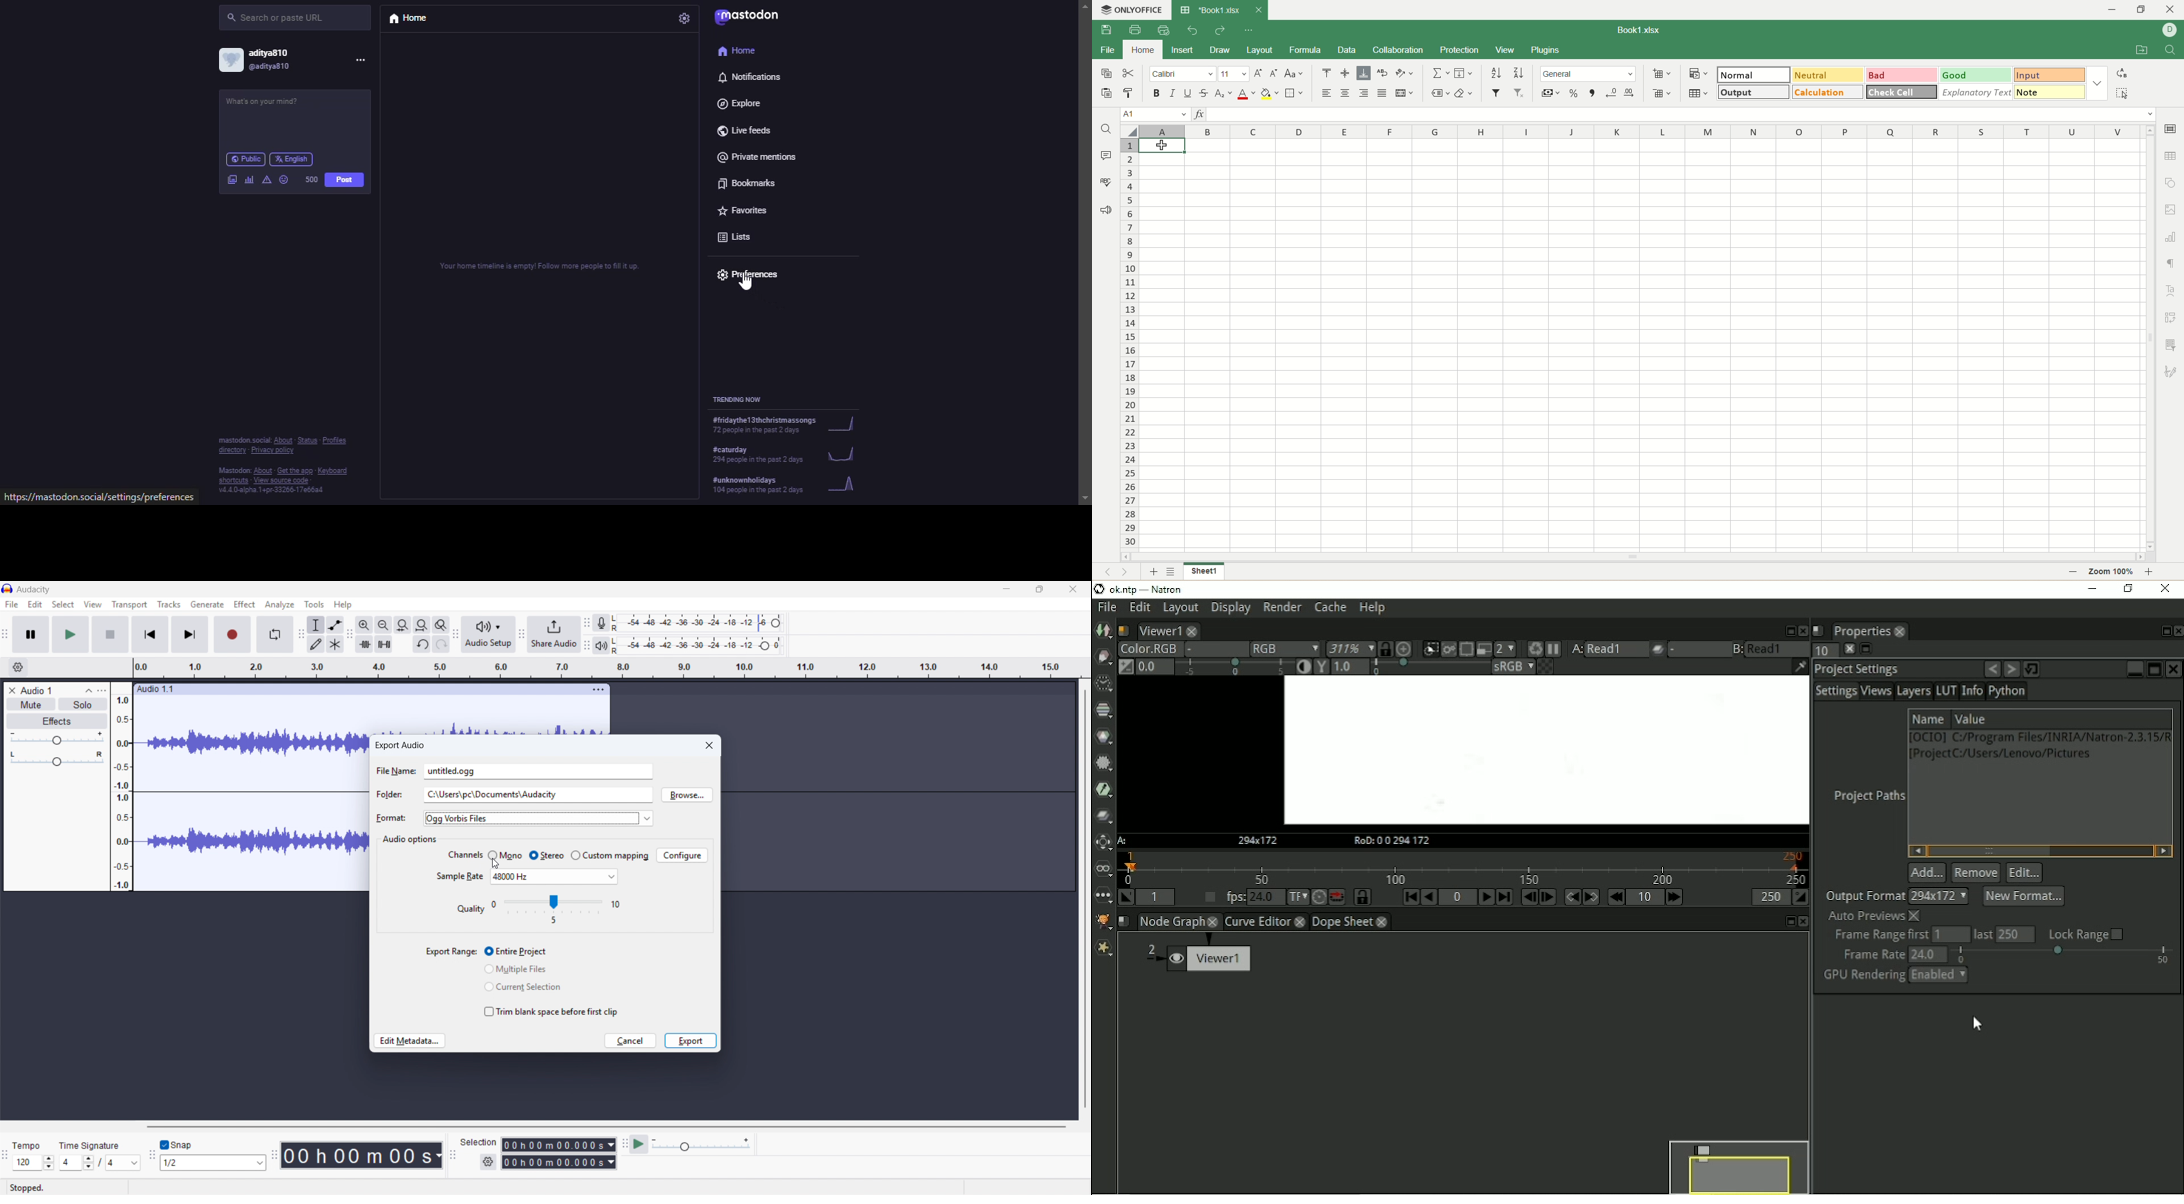 The height and width of the screenshot is (1204, 2184). Describe the element at coordinates (496, 861) in the screenshot. I see `Cursor ` at that location.